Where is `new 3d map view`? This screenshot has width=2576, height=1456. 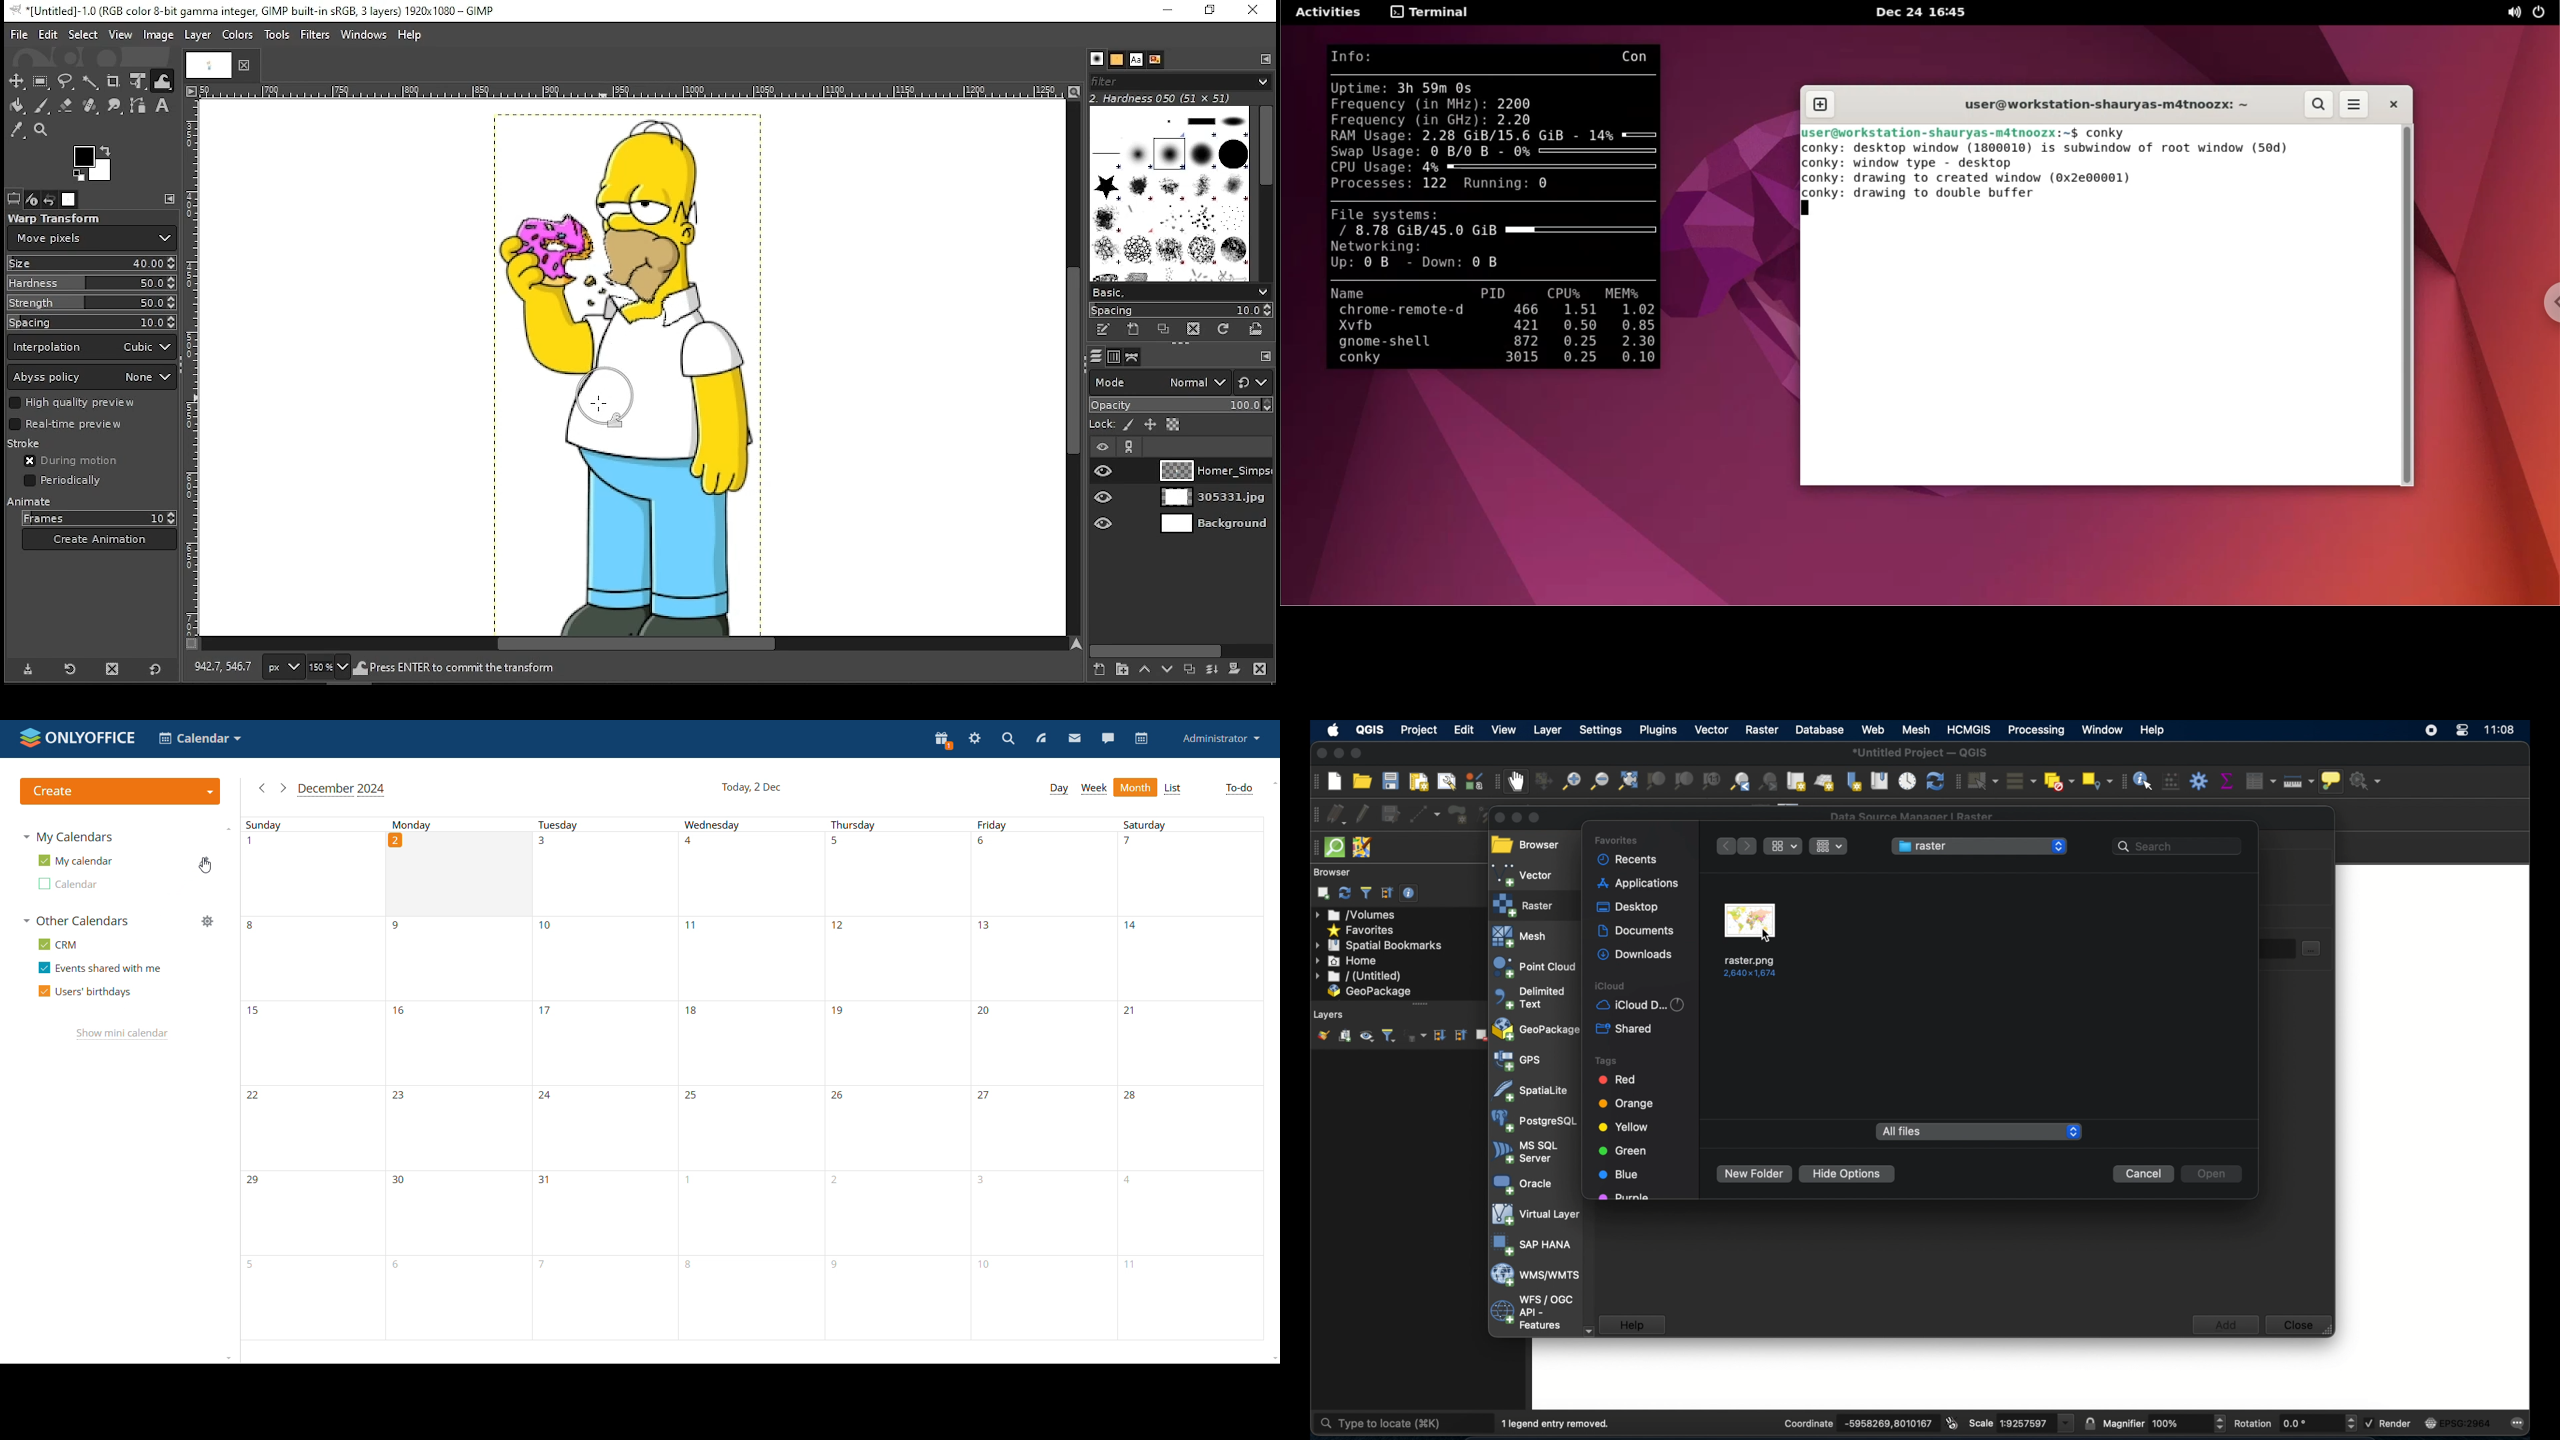
new 3d map view is located at coordinates (1825, 783).